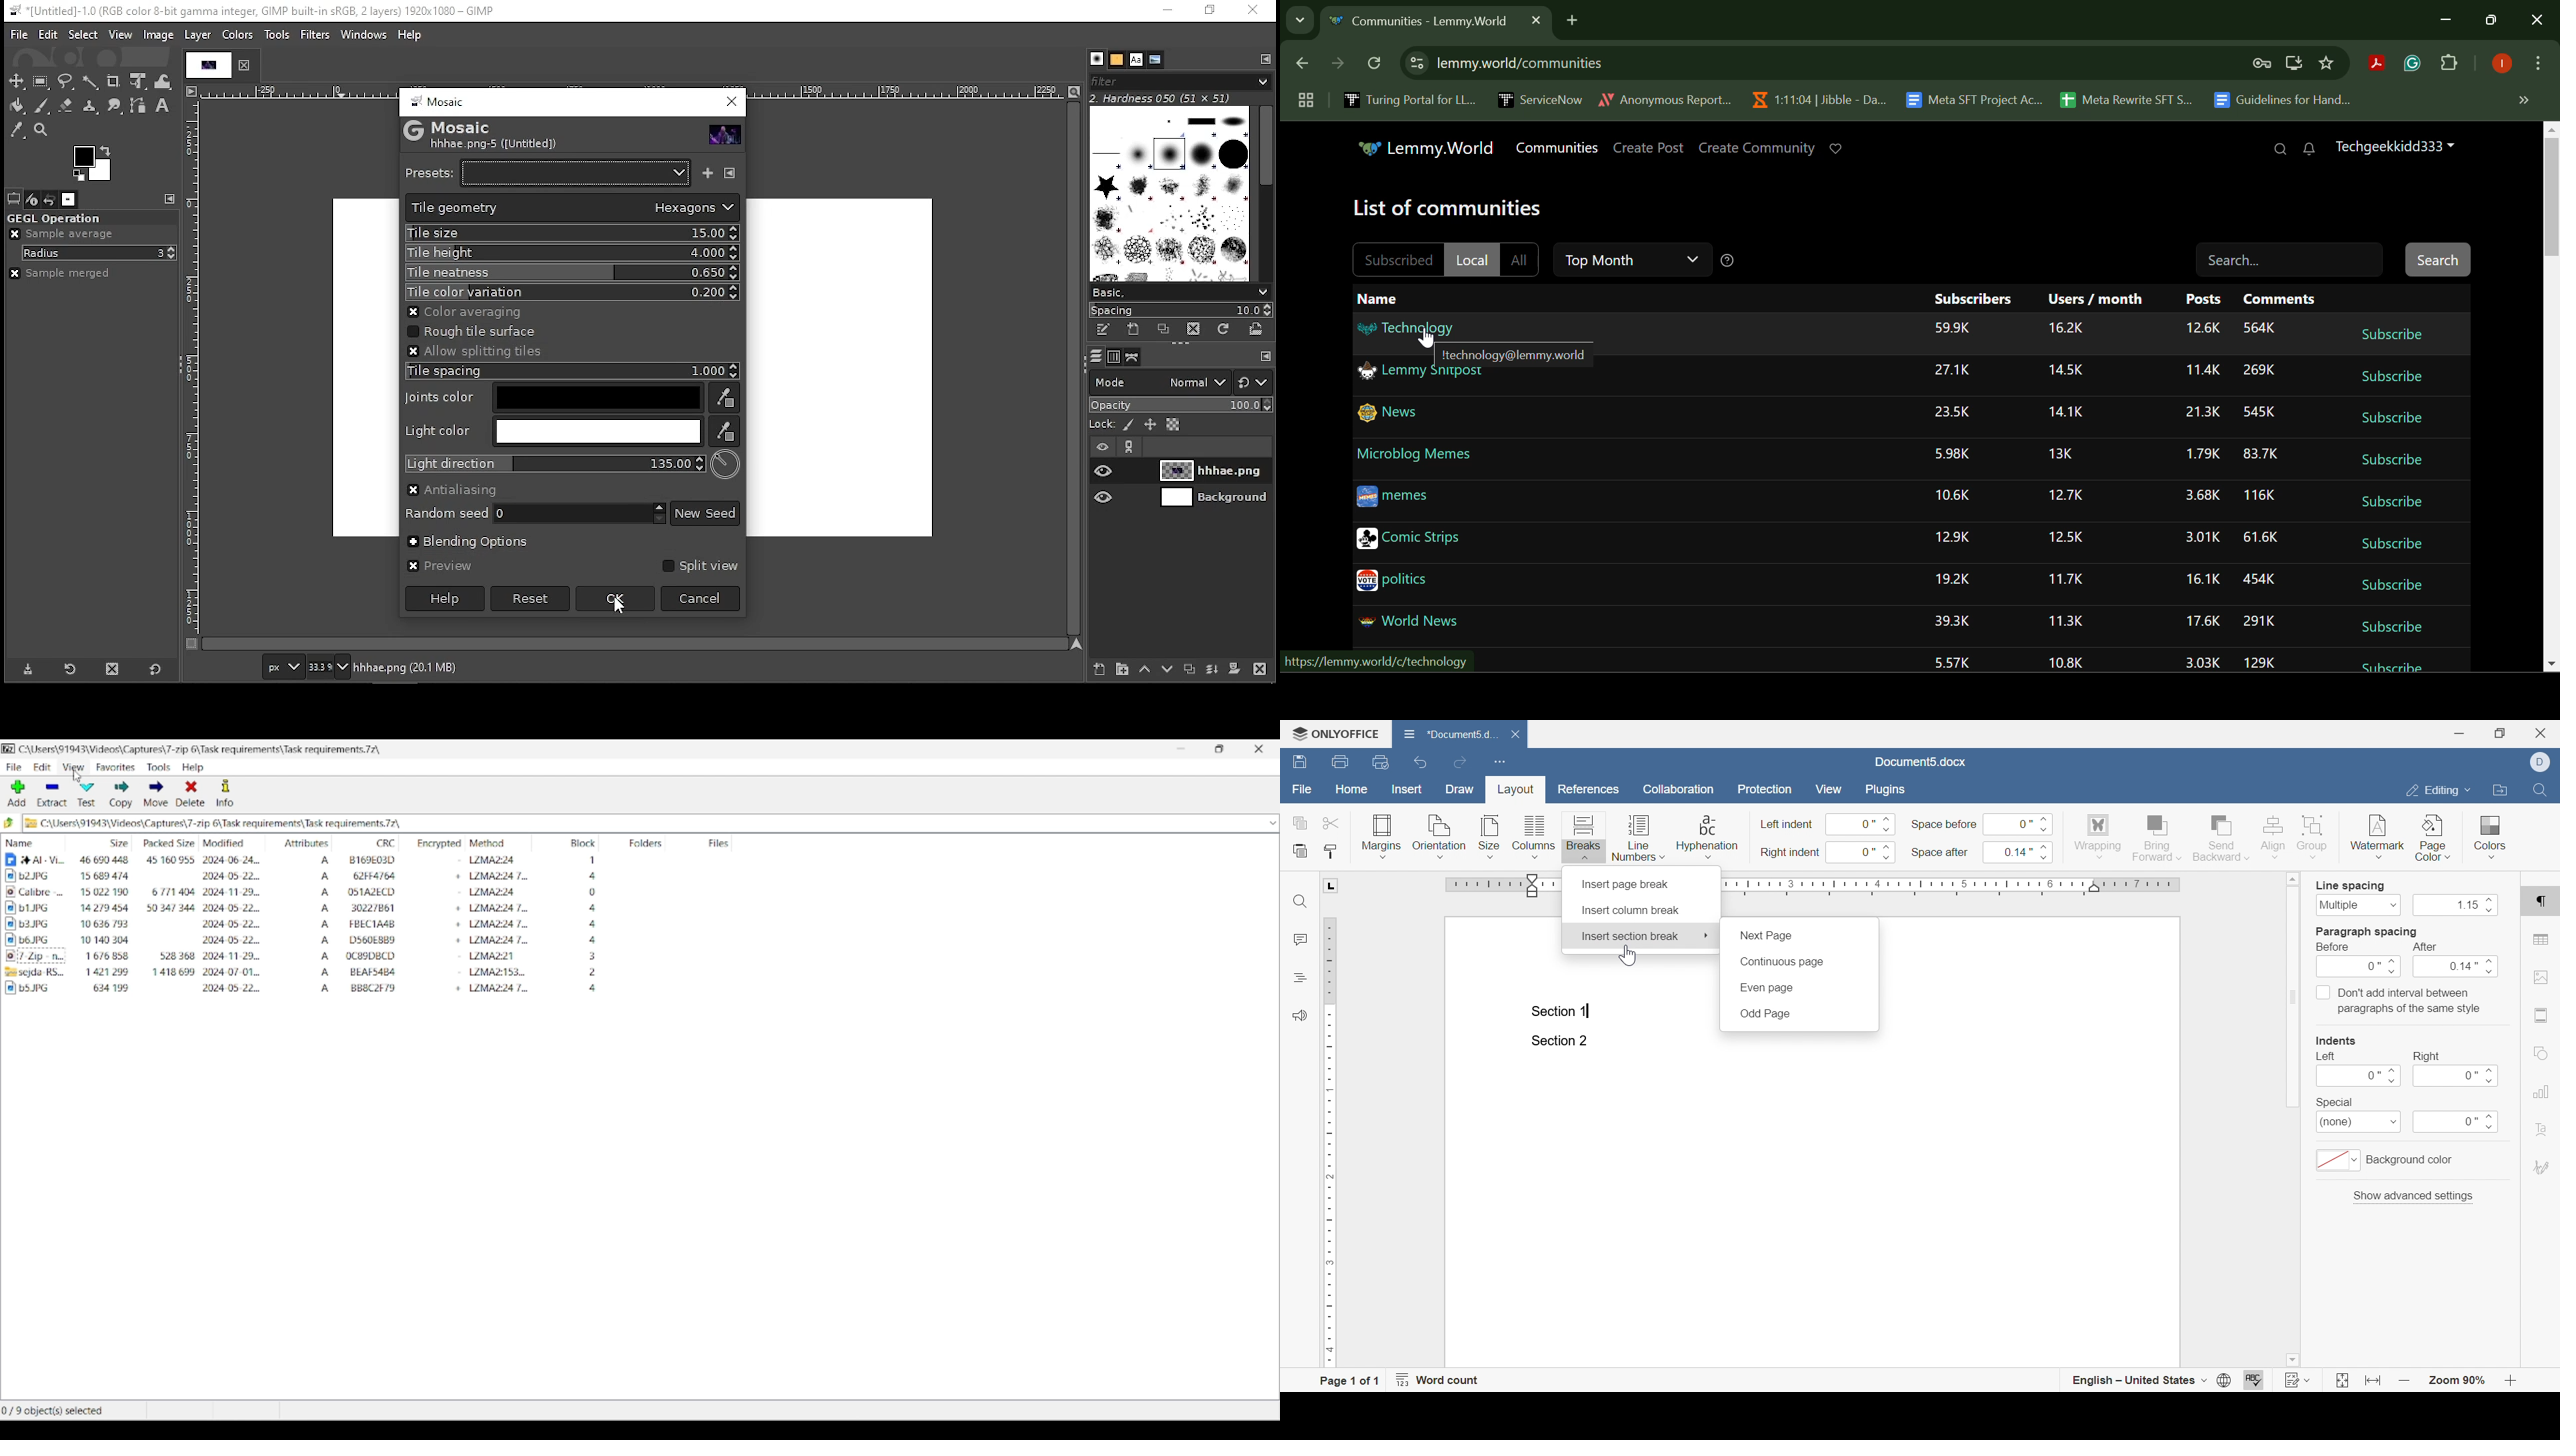 This screenshot has height=1456, width=2576. I want to click on Search Text Field, so click(2291, 259).